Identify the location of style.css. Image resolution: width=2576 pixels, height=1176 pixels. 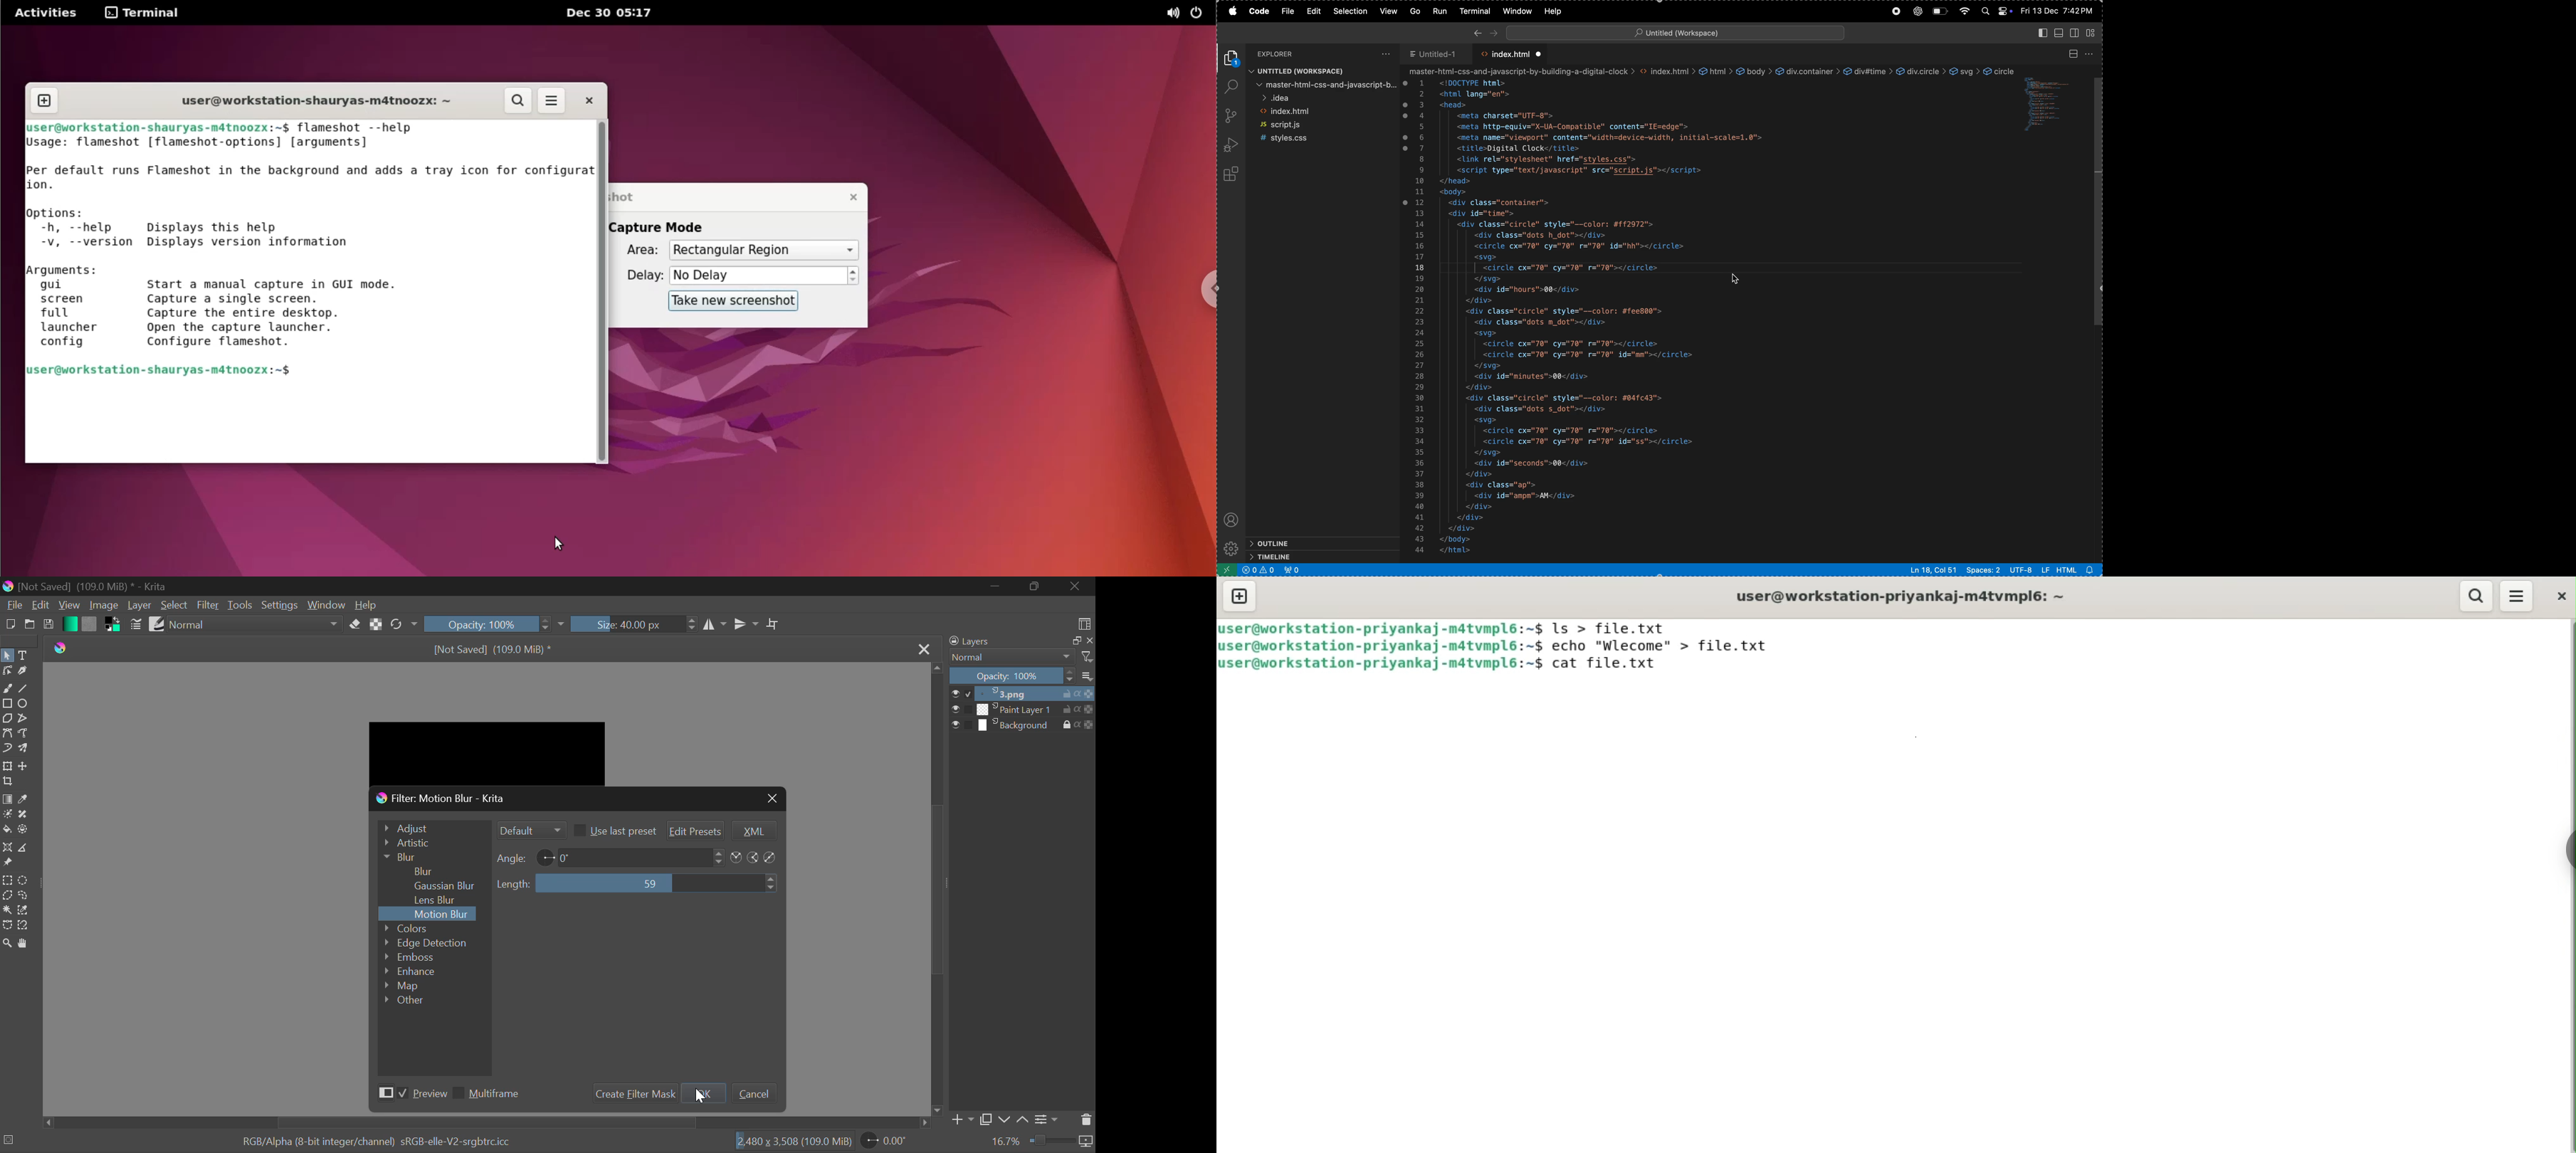
(1321, 138).